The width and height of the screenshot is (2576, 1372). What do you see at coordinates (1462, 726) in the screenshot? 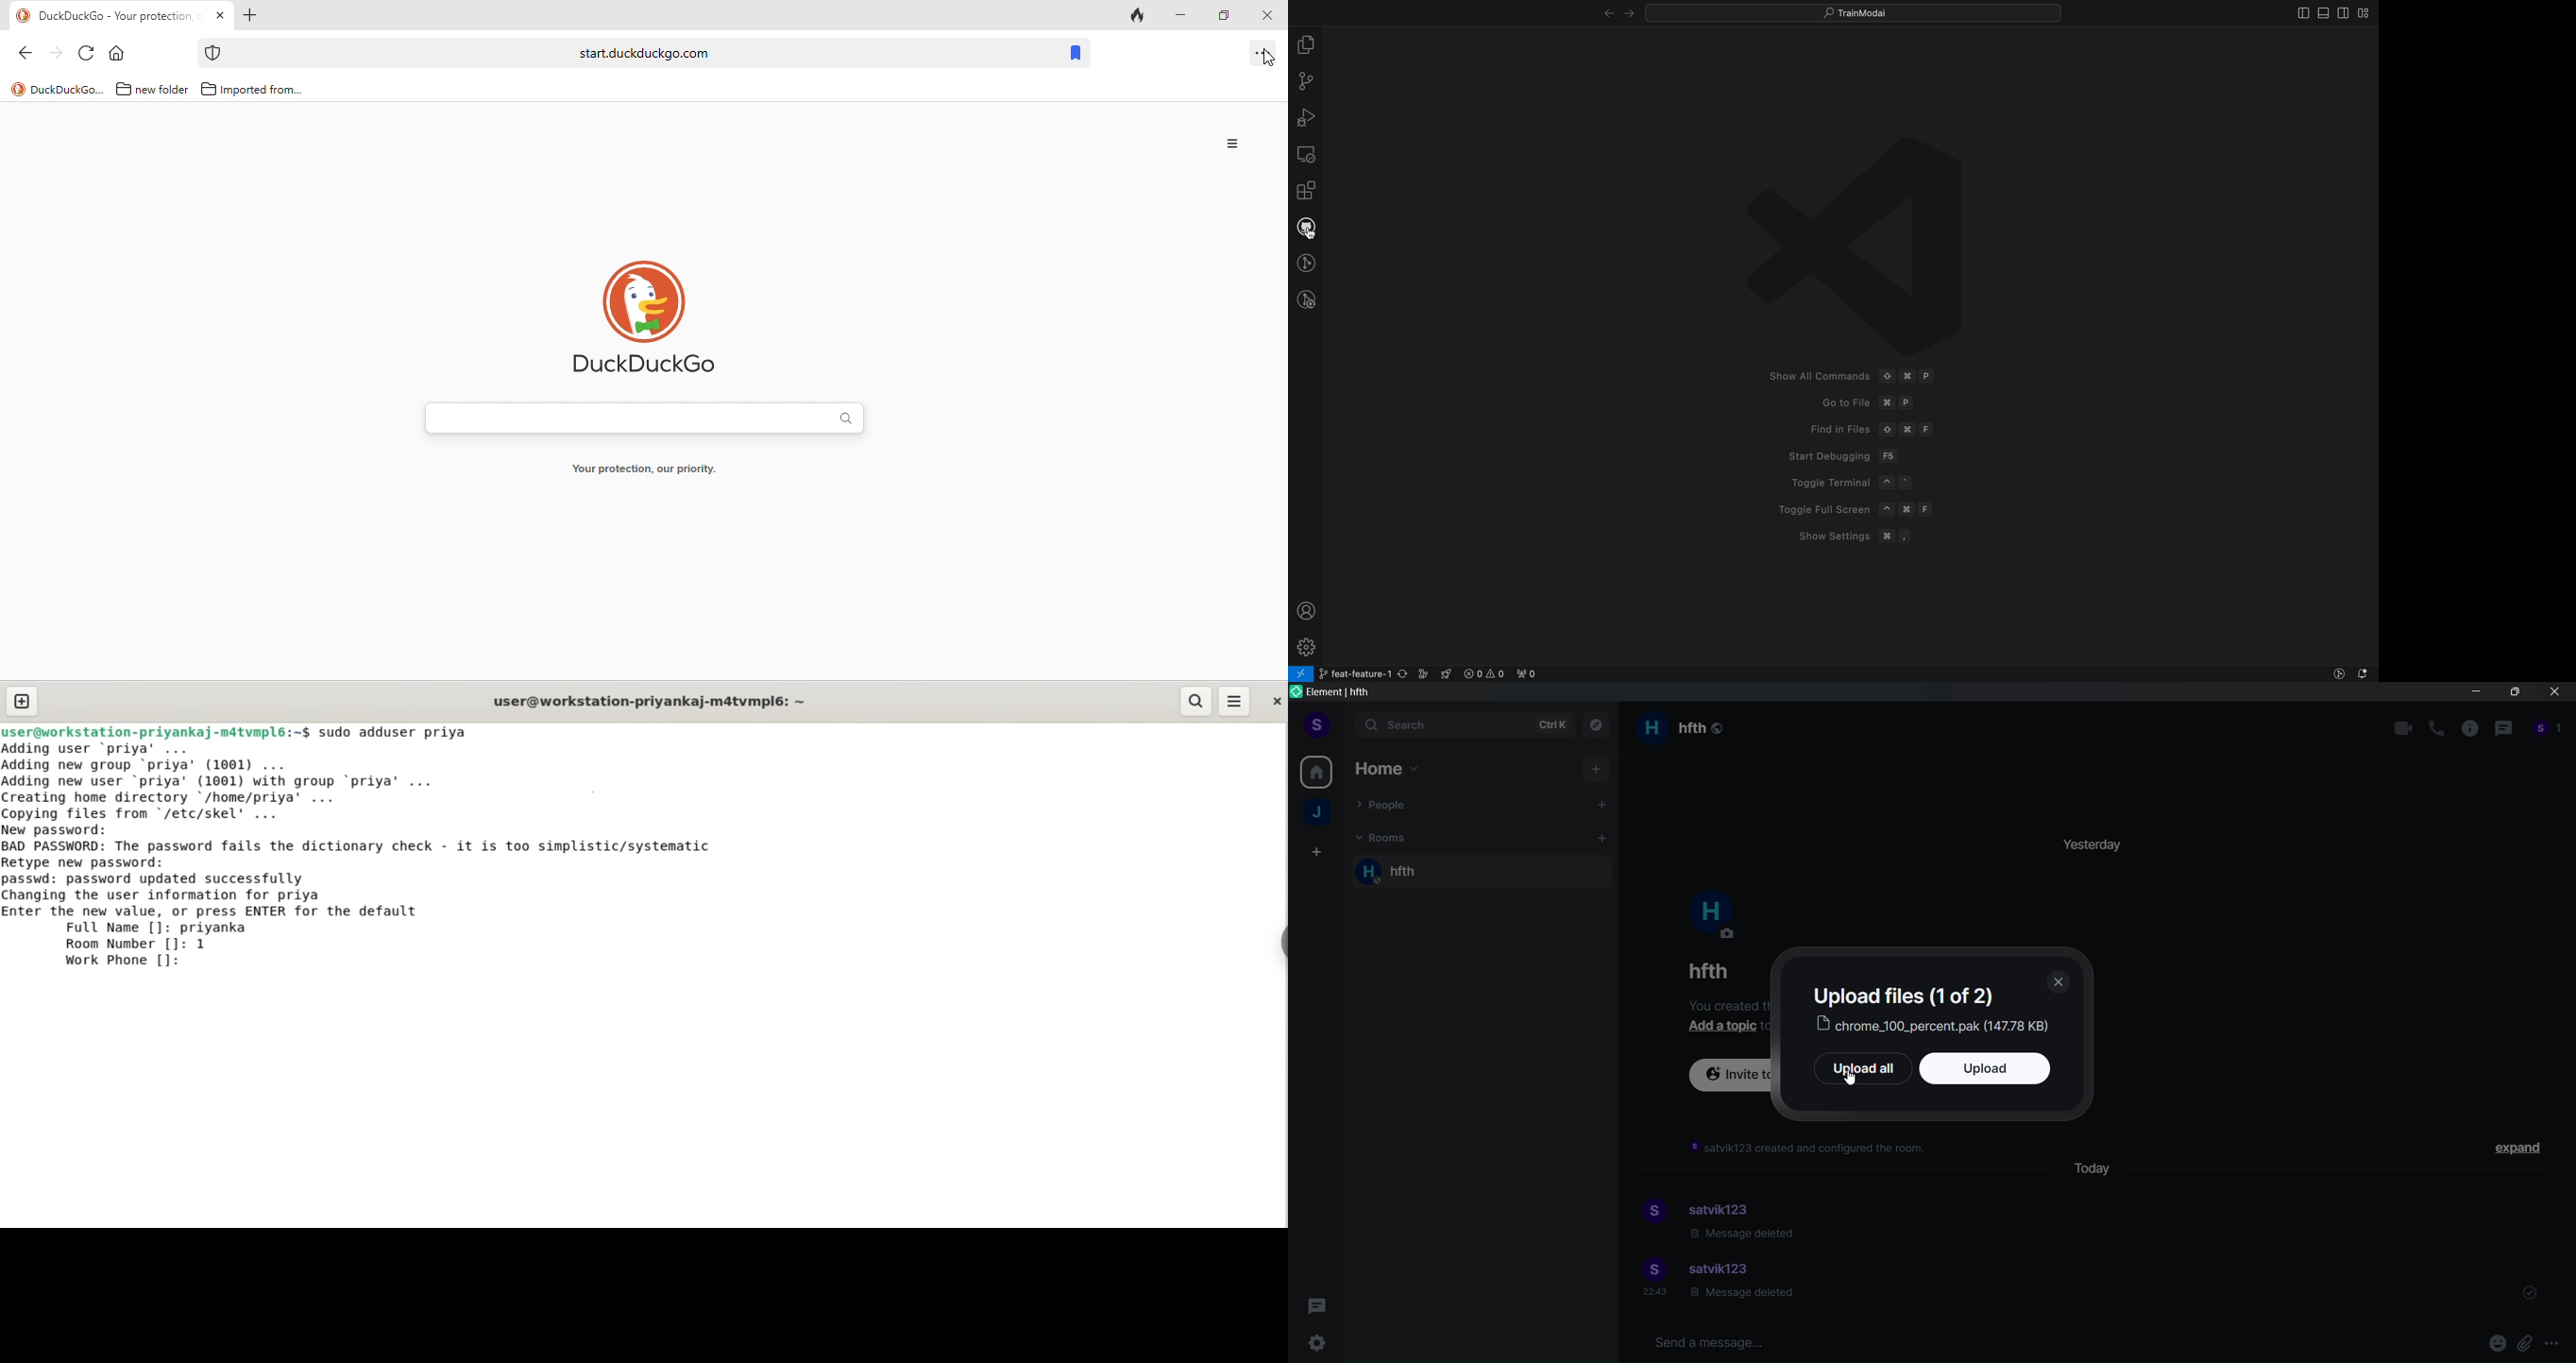
I see `search` at bounding box center [1462, 726].